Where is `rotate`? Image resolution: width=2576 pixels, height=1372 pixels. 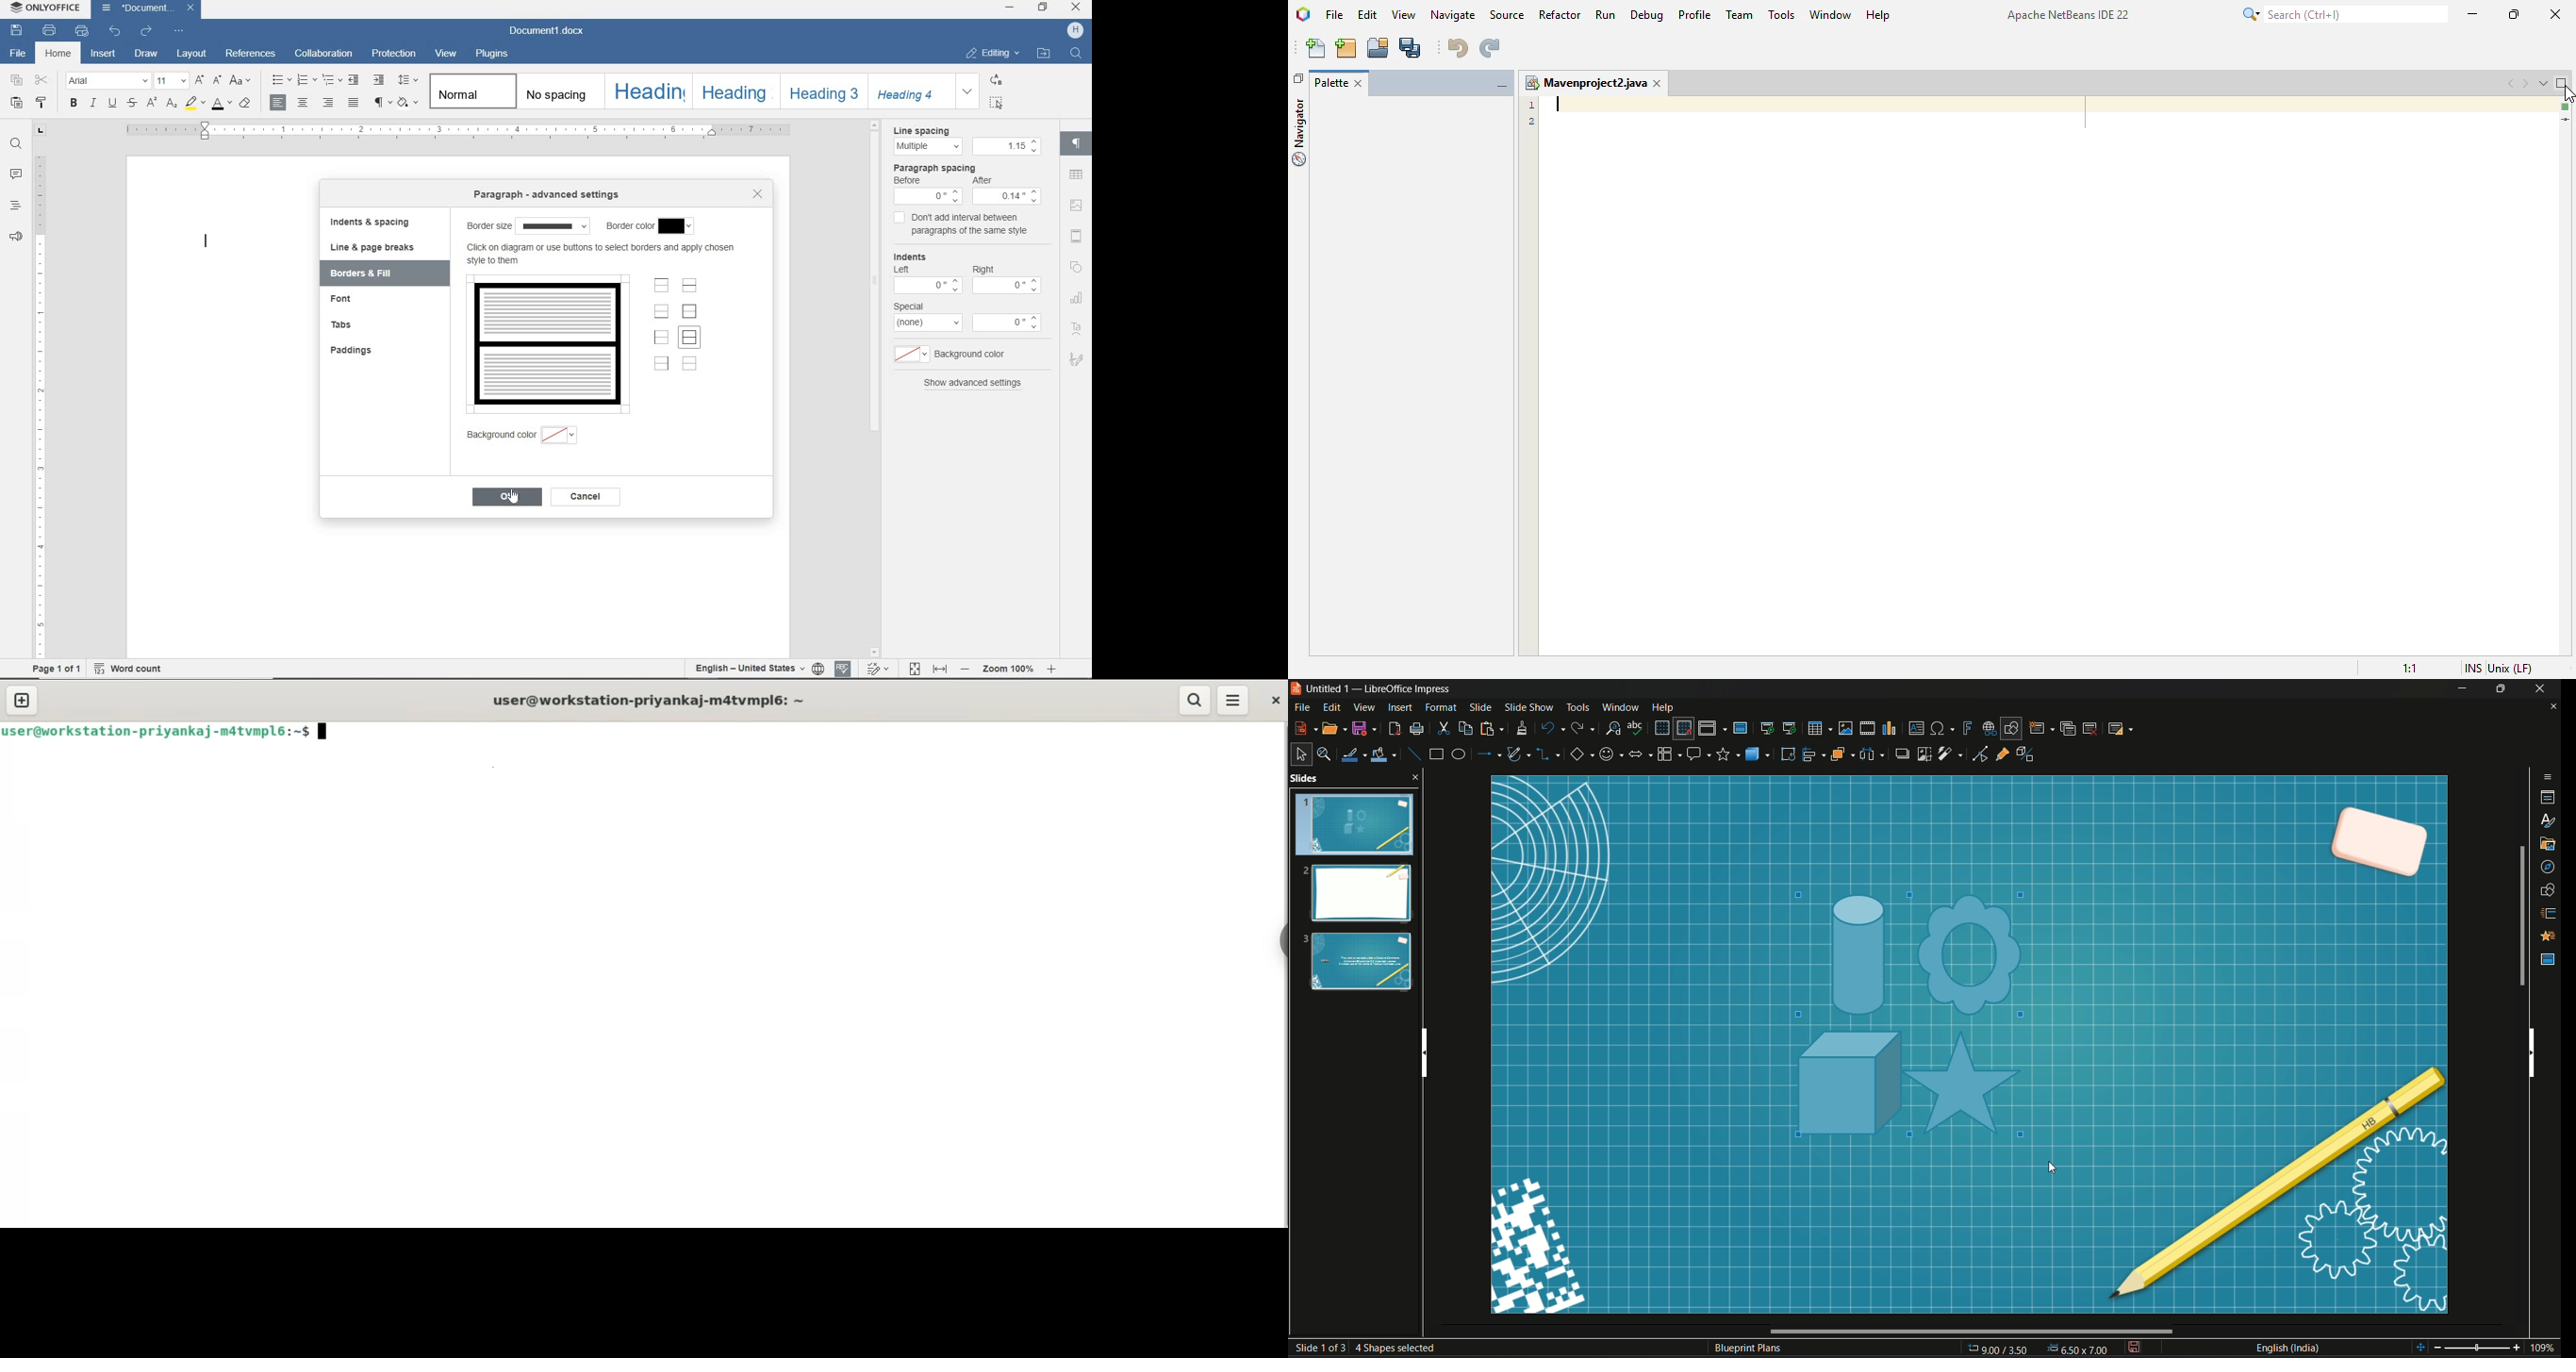 rotate is located at coordinates (1788, 754).